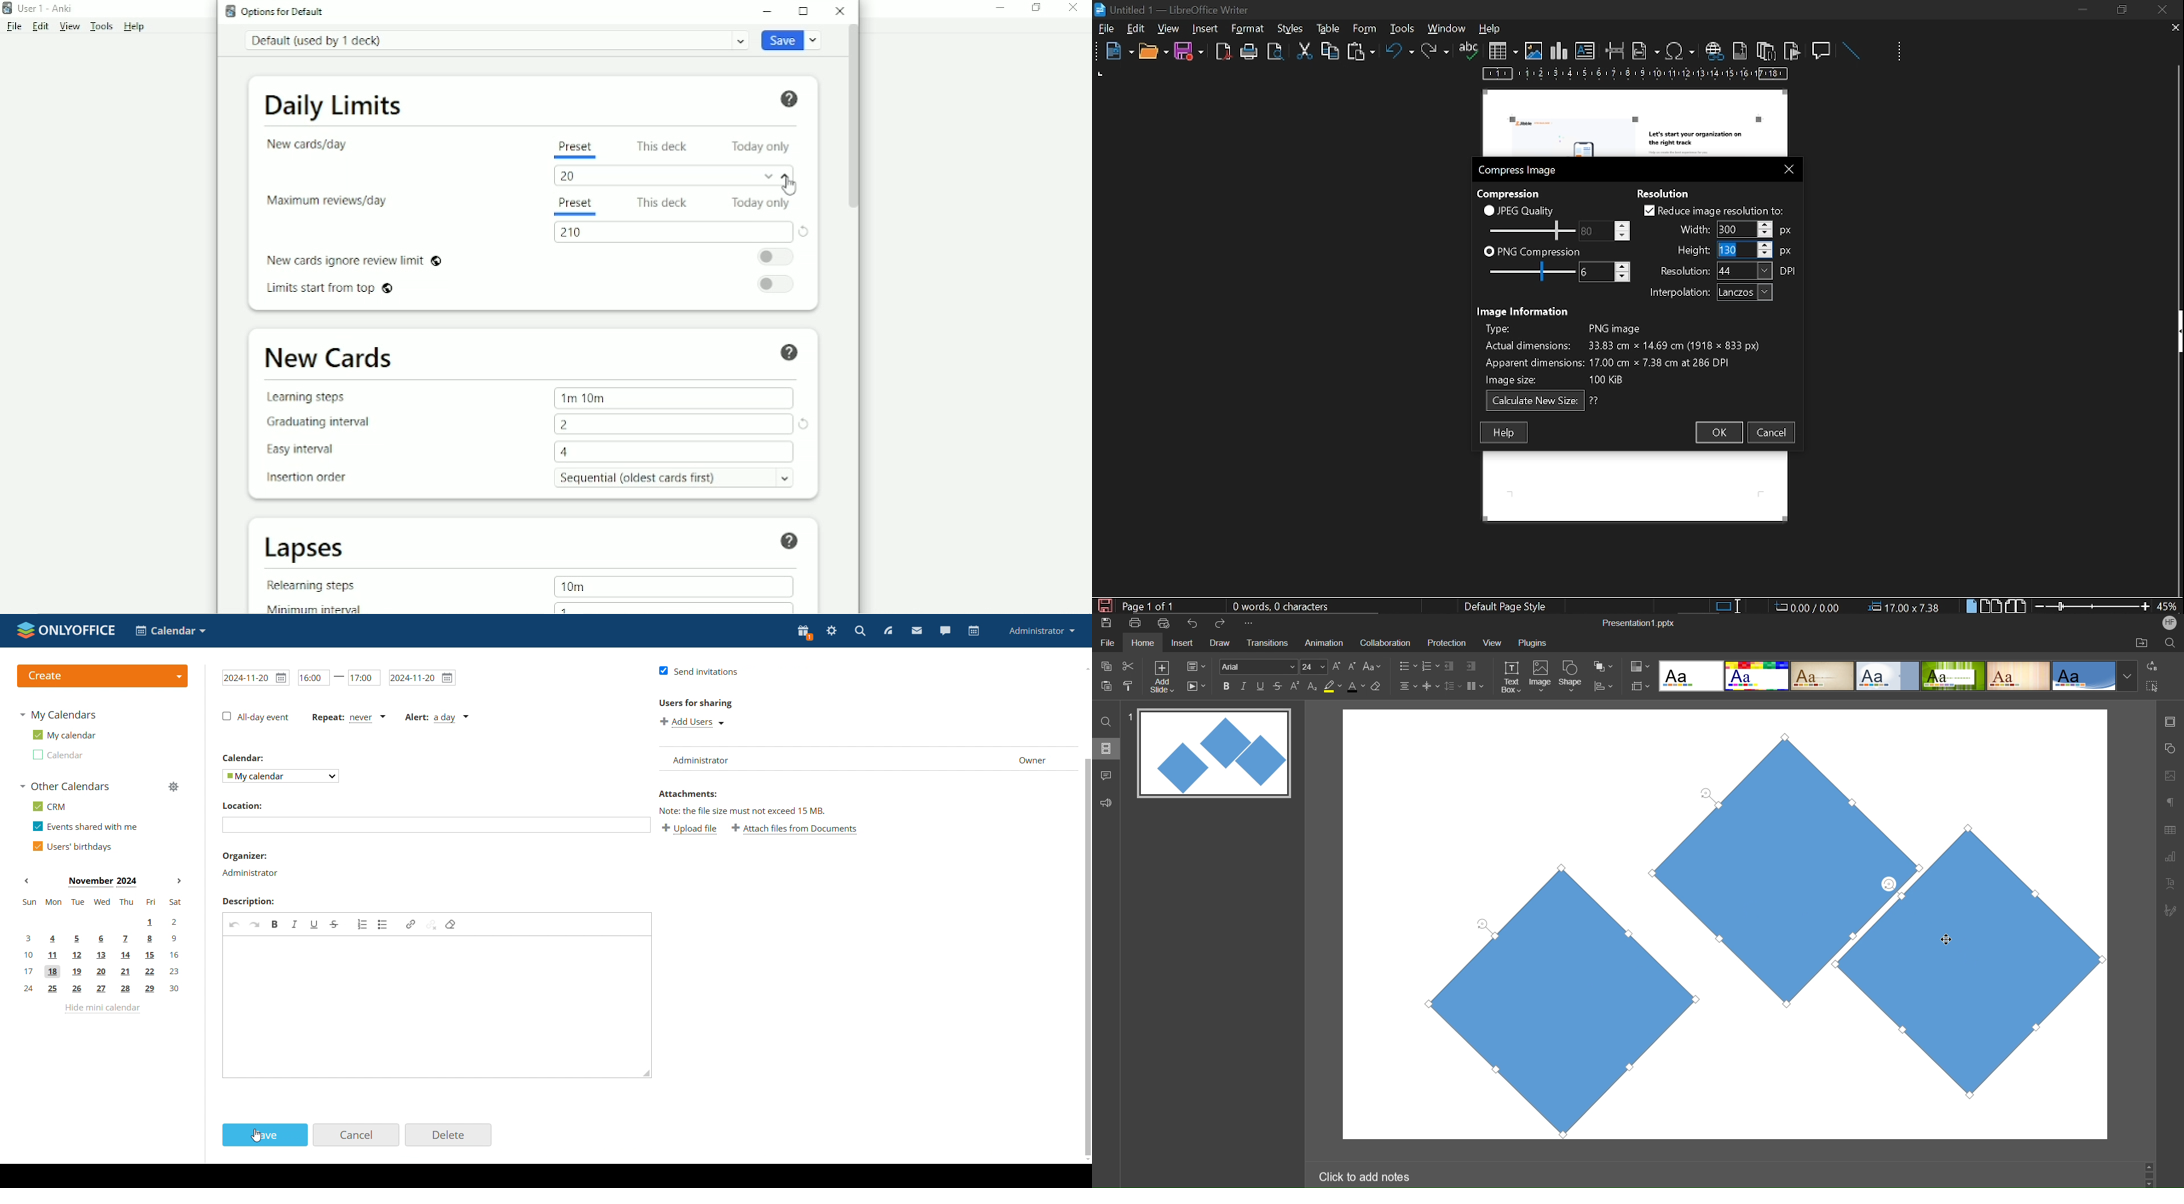 This screenshot has width=2184, height=1204. I want to click on start time , so click(321, 678).